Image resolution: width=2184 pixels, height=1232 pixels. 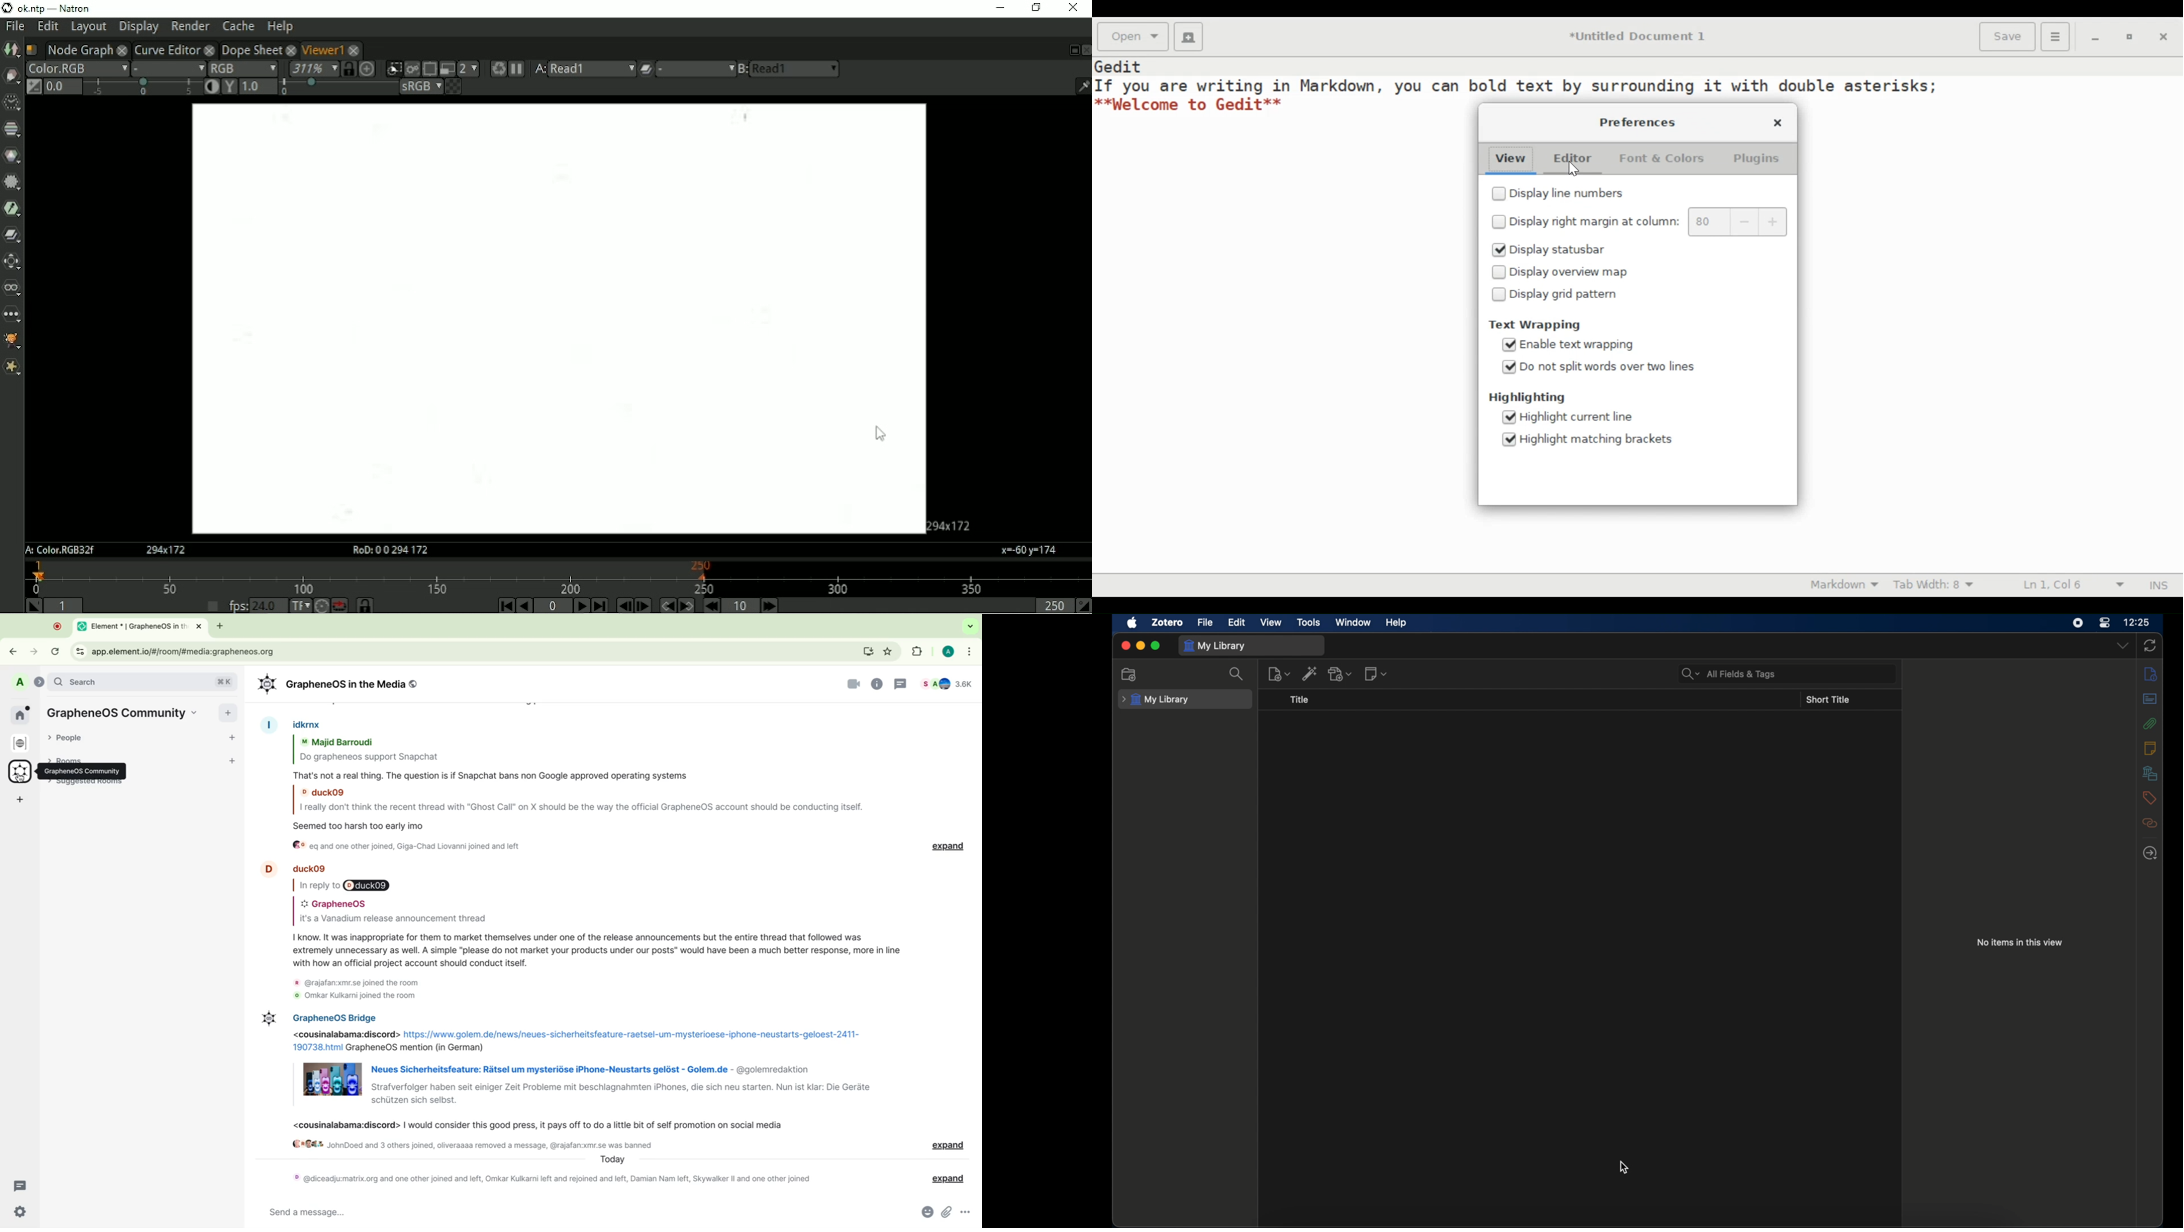 I want to click on more, so click(x=971, y=650).